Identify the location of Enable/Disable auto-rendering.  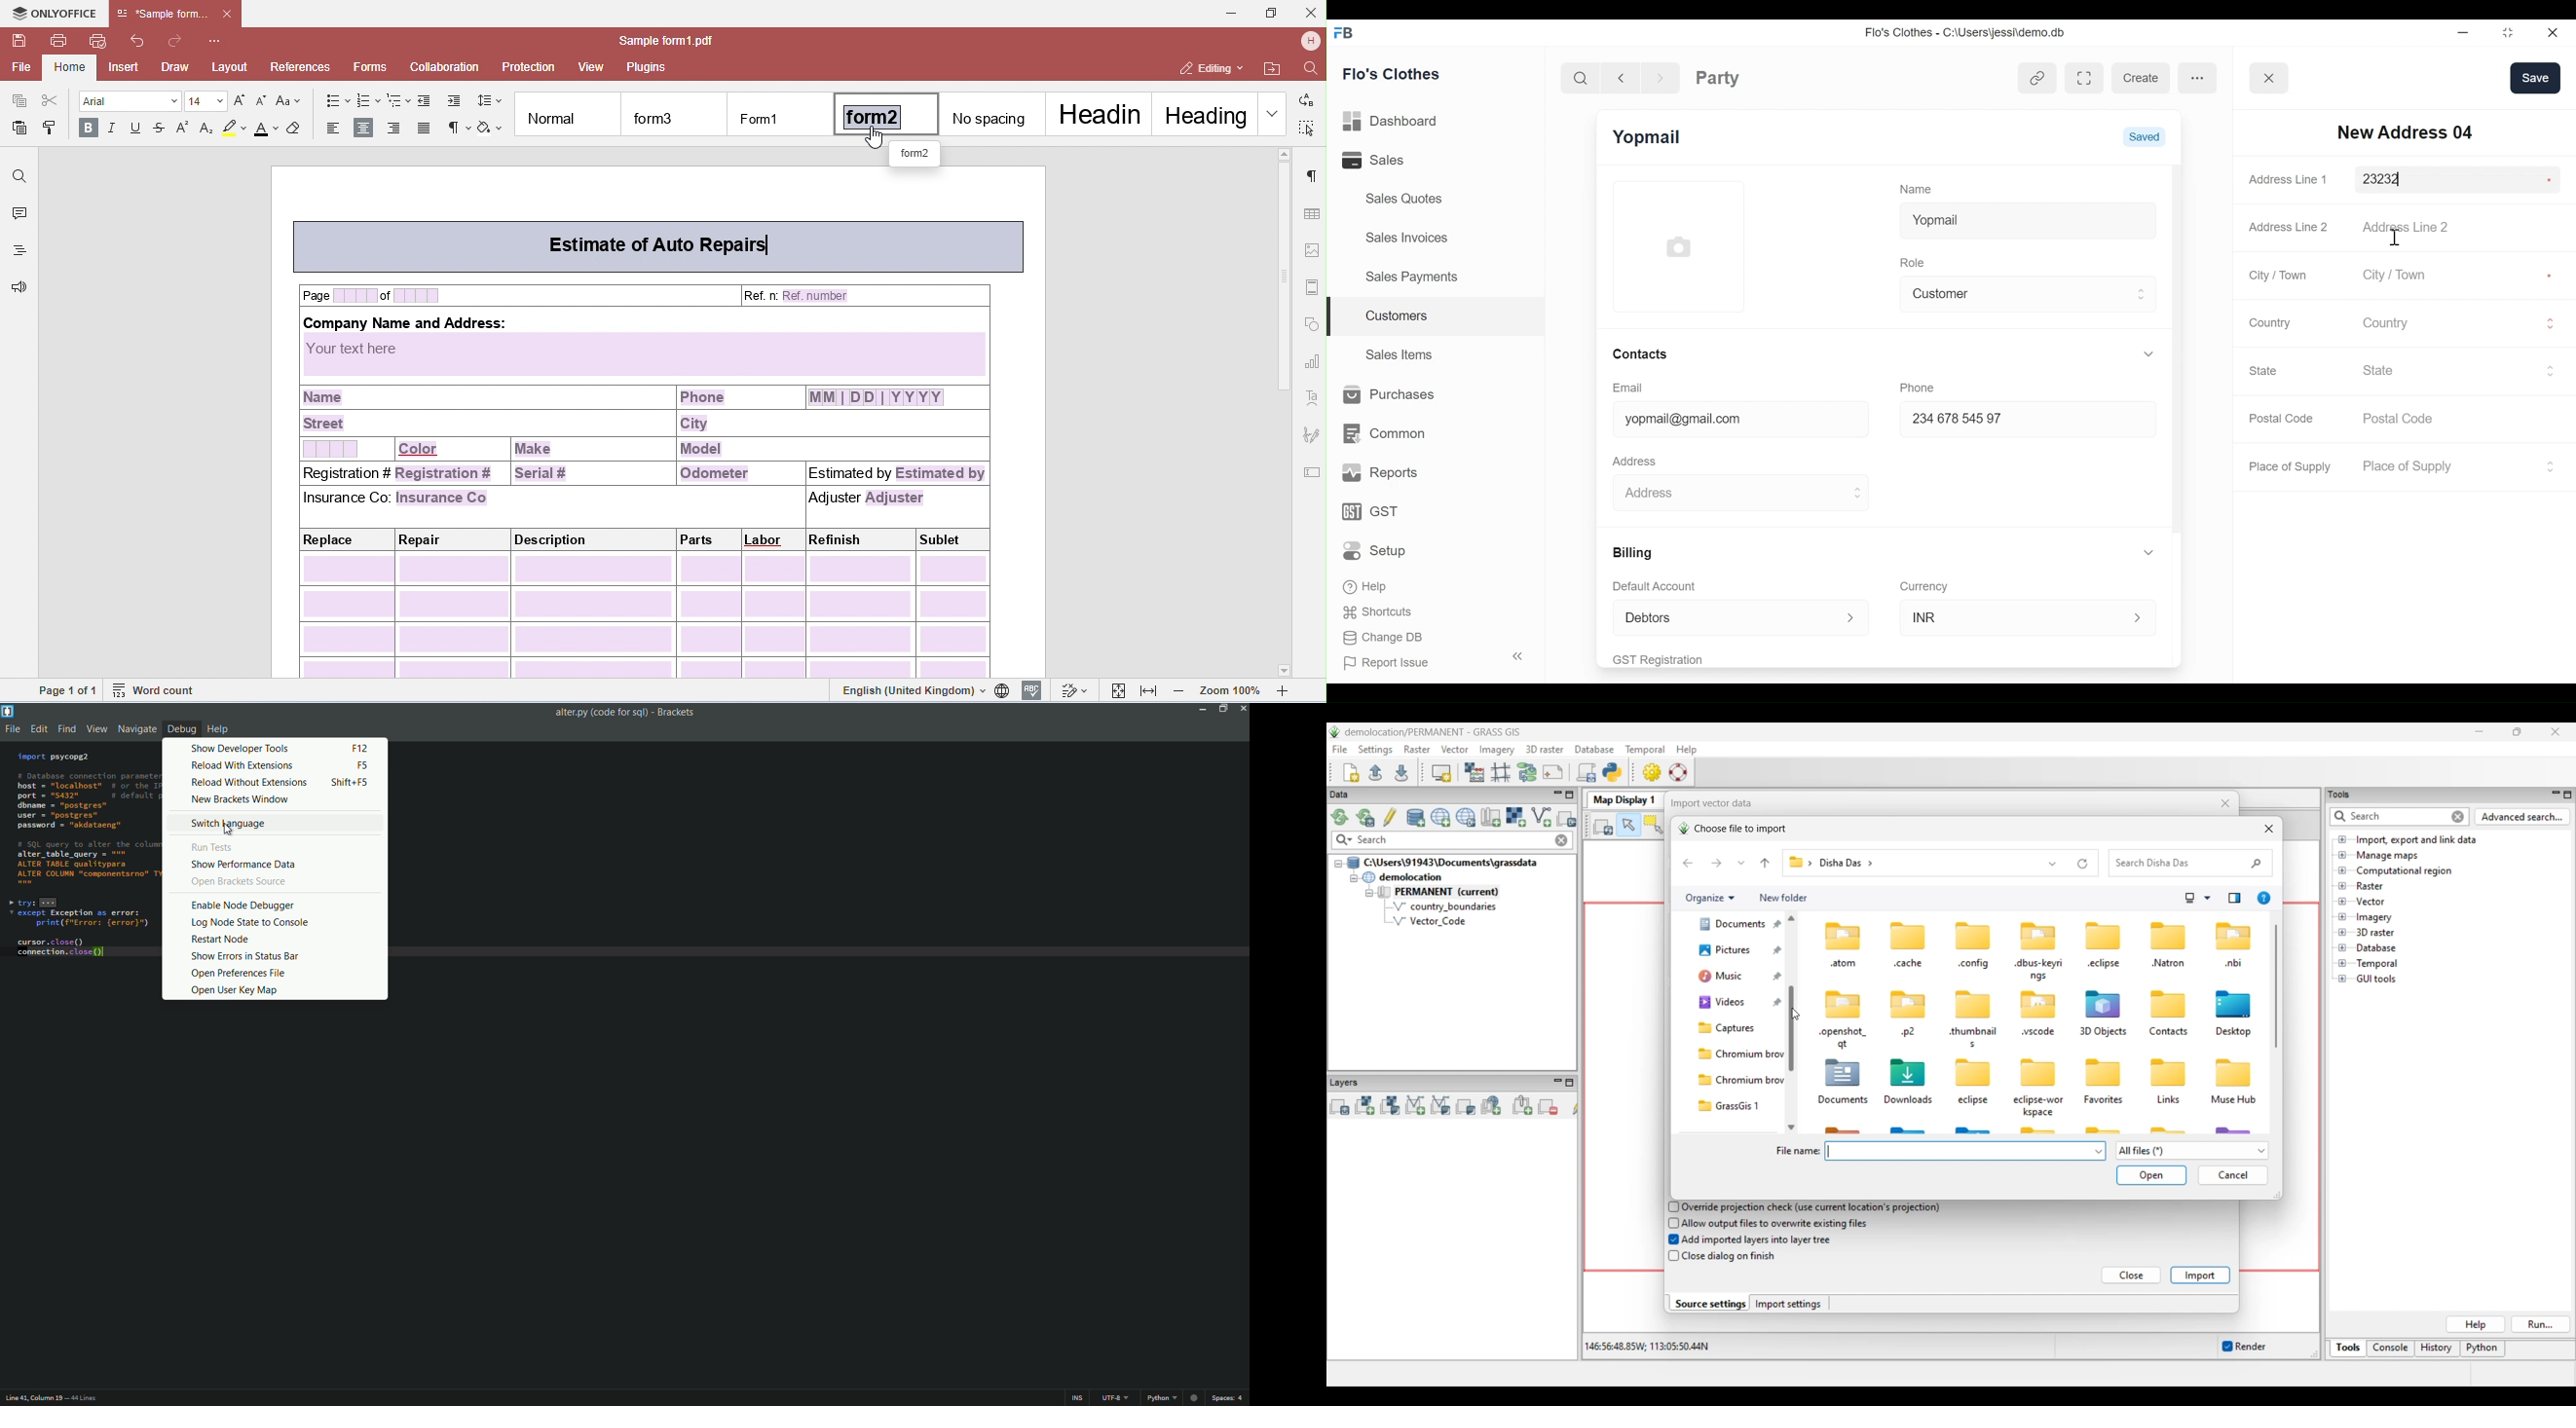
(2244, 1347).